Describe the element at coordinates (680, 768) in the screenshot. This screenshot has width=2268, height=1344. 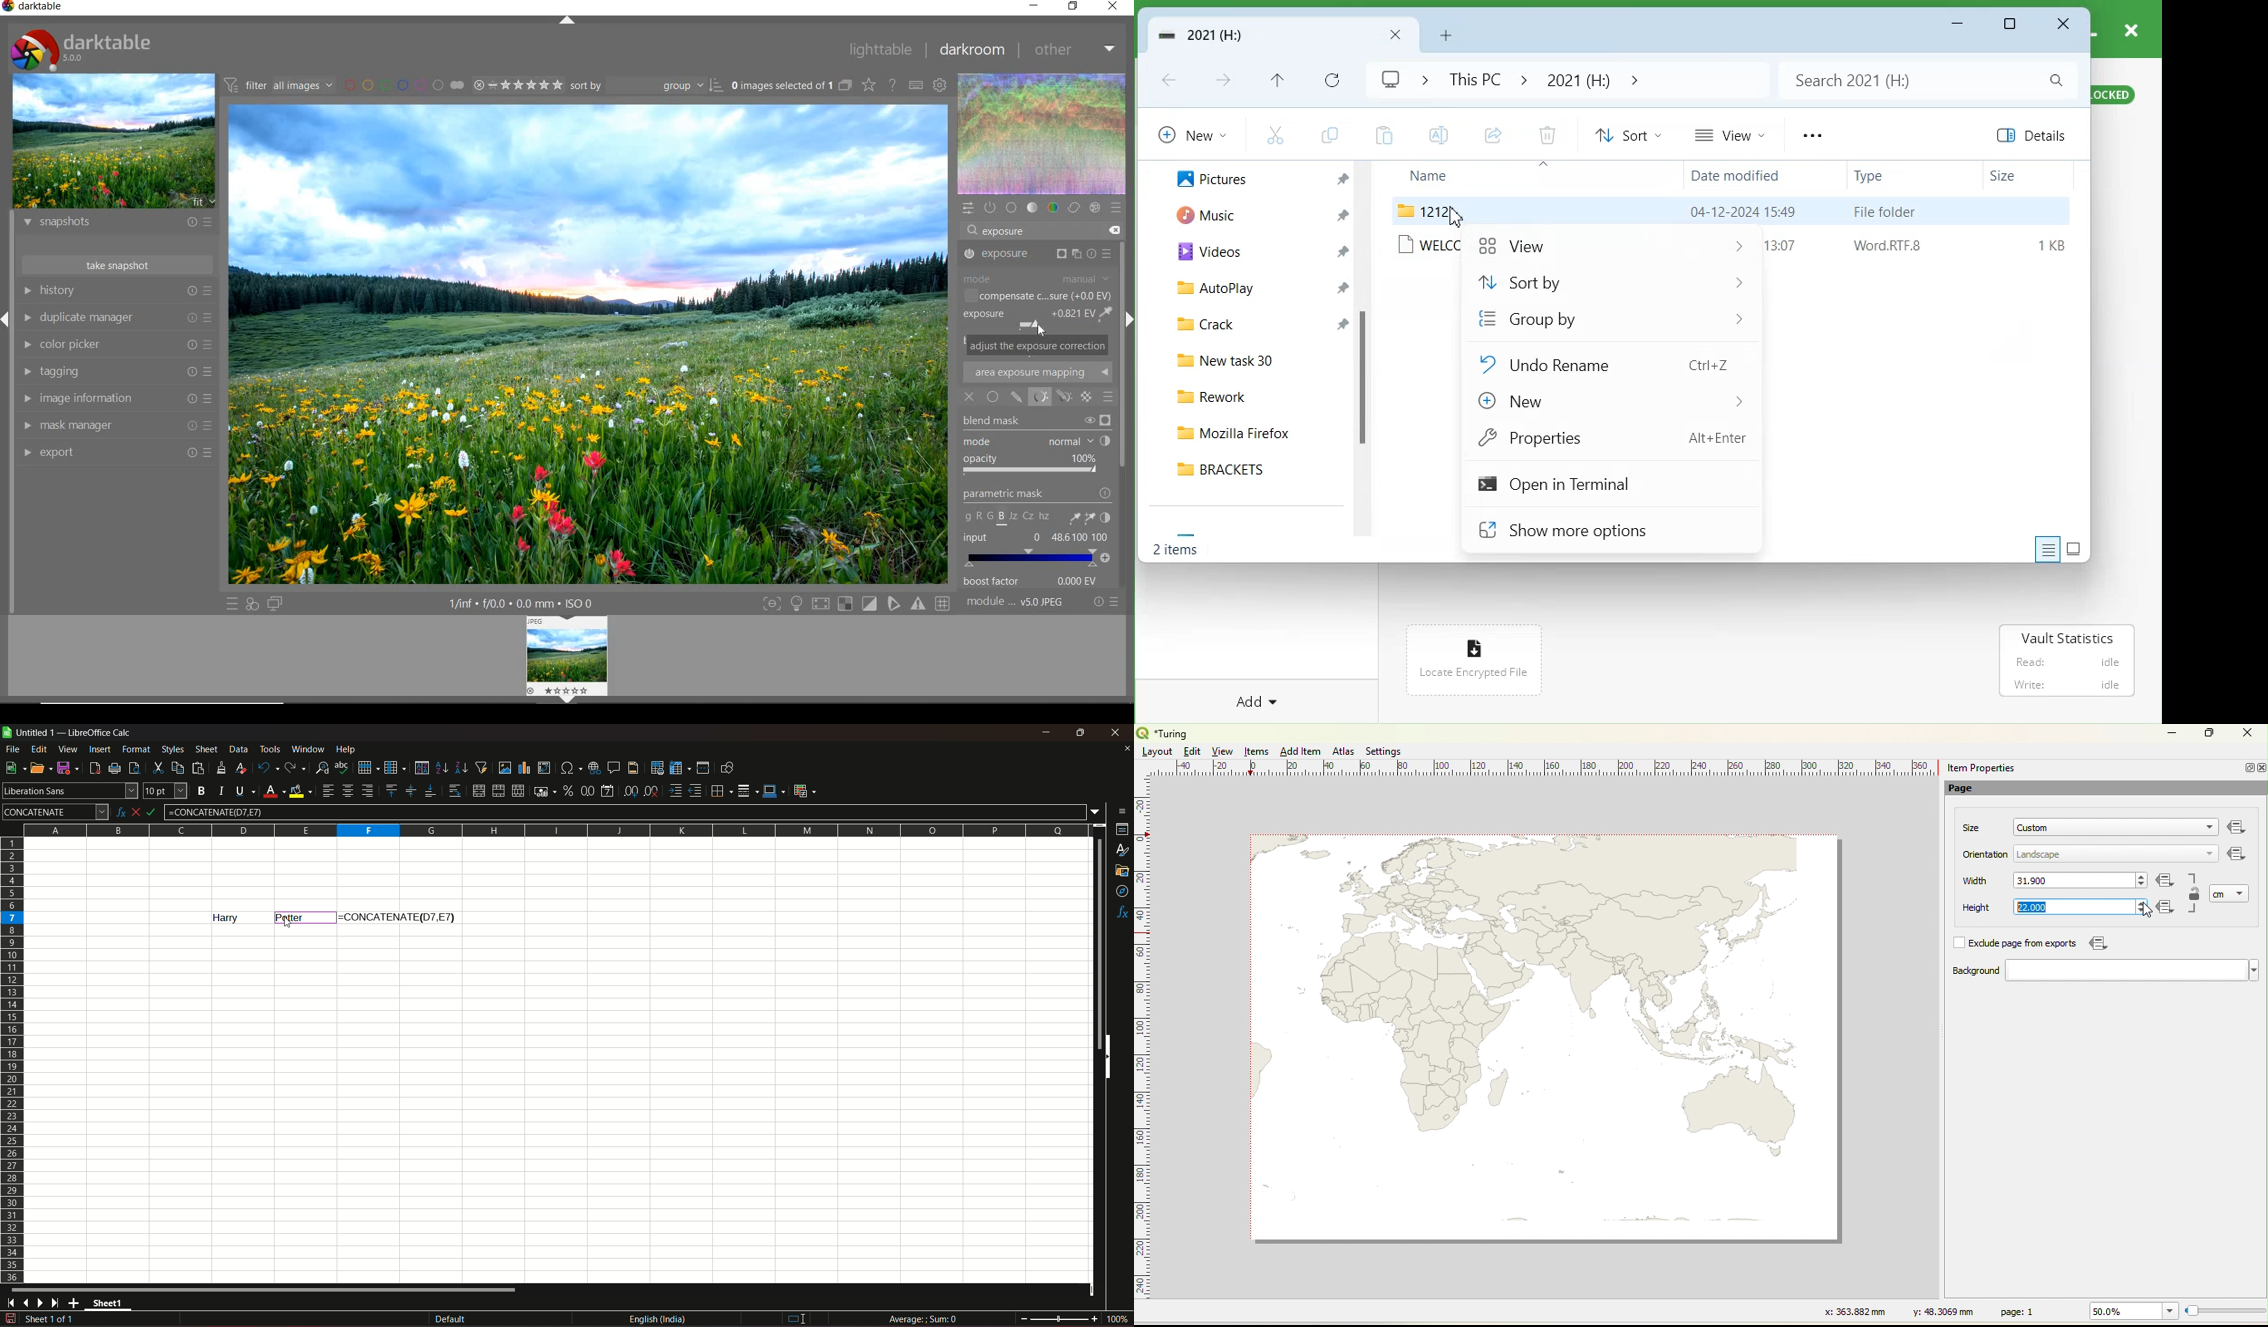
I see `freeze row & column` at that location.